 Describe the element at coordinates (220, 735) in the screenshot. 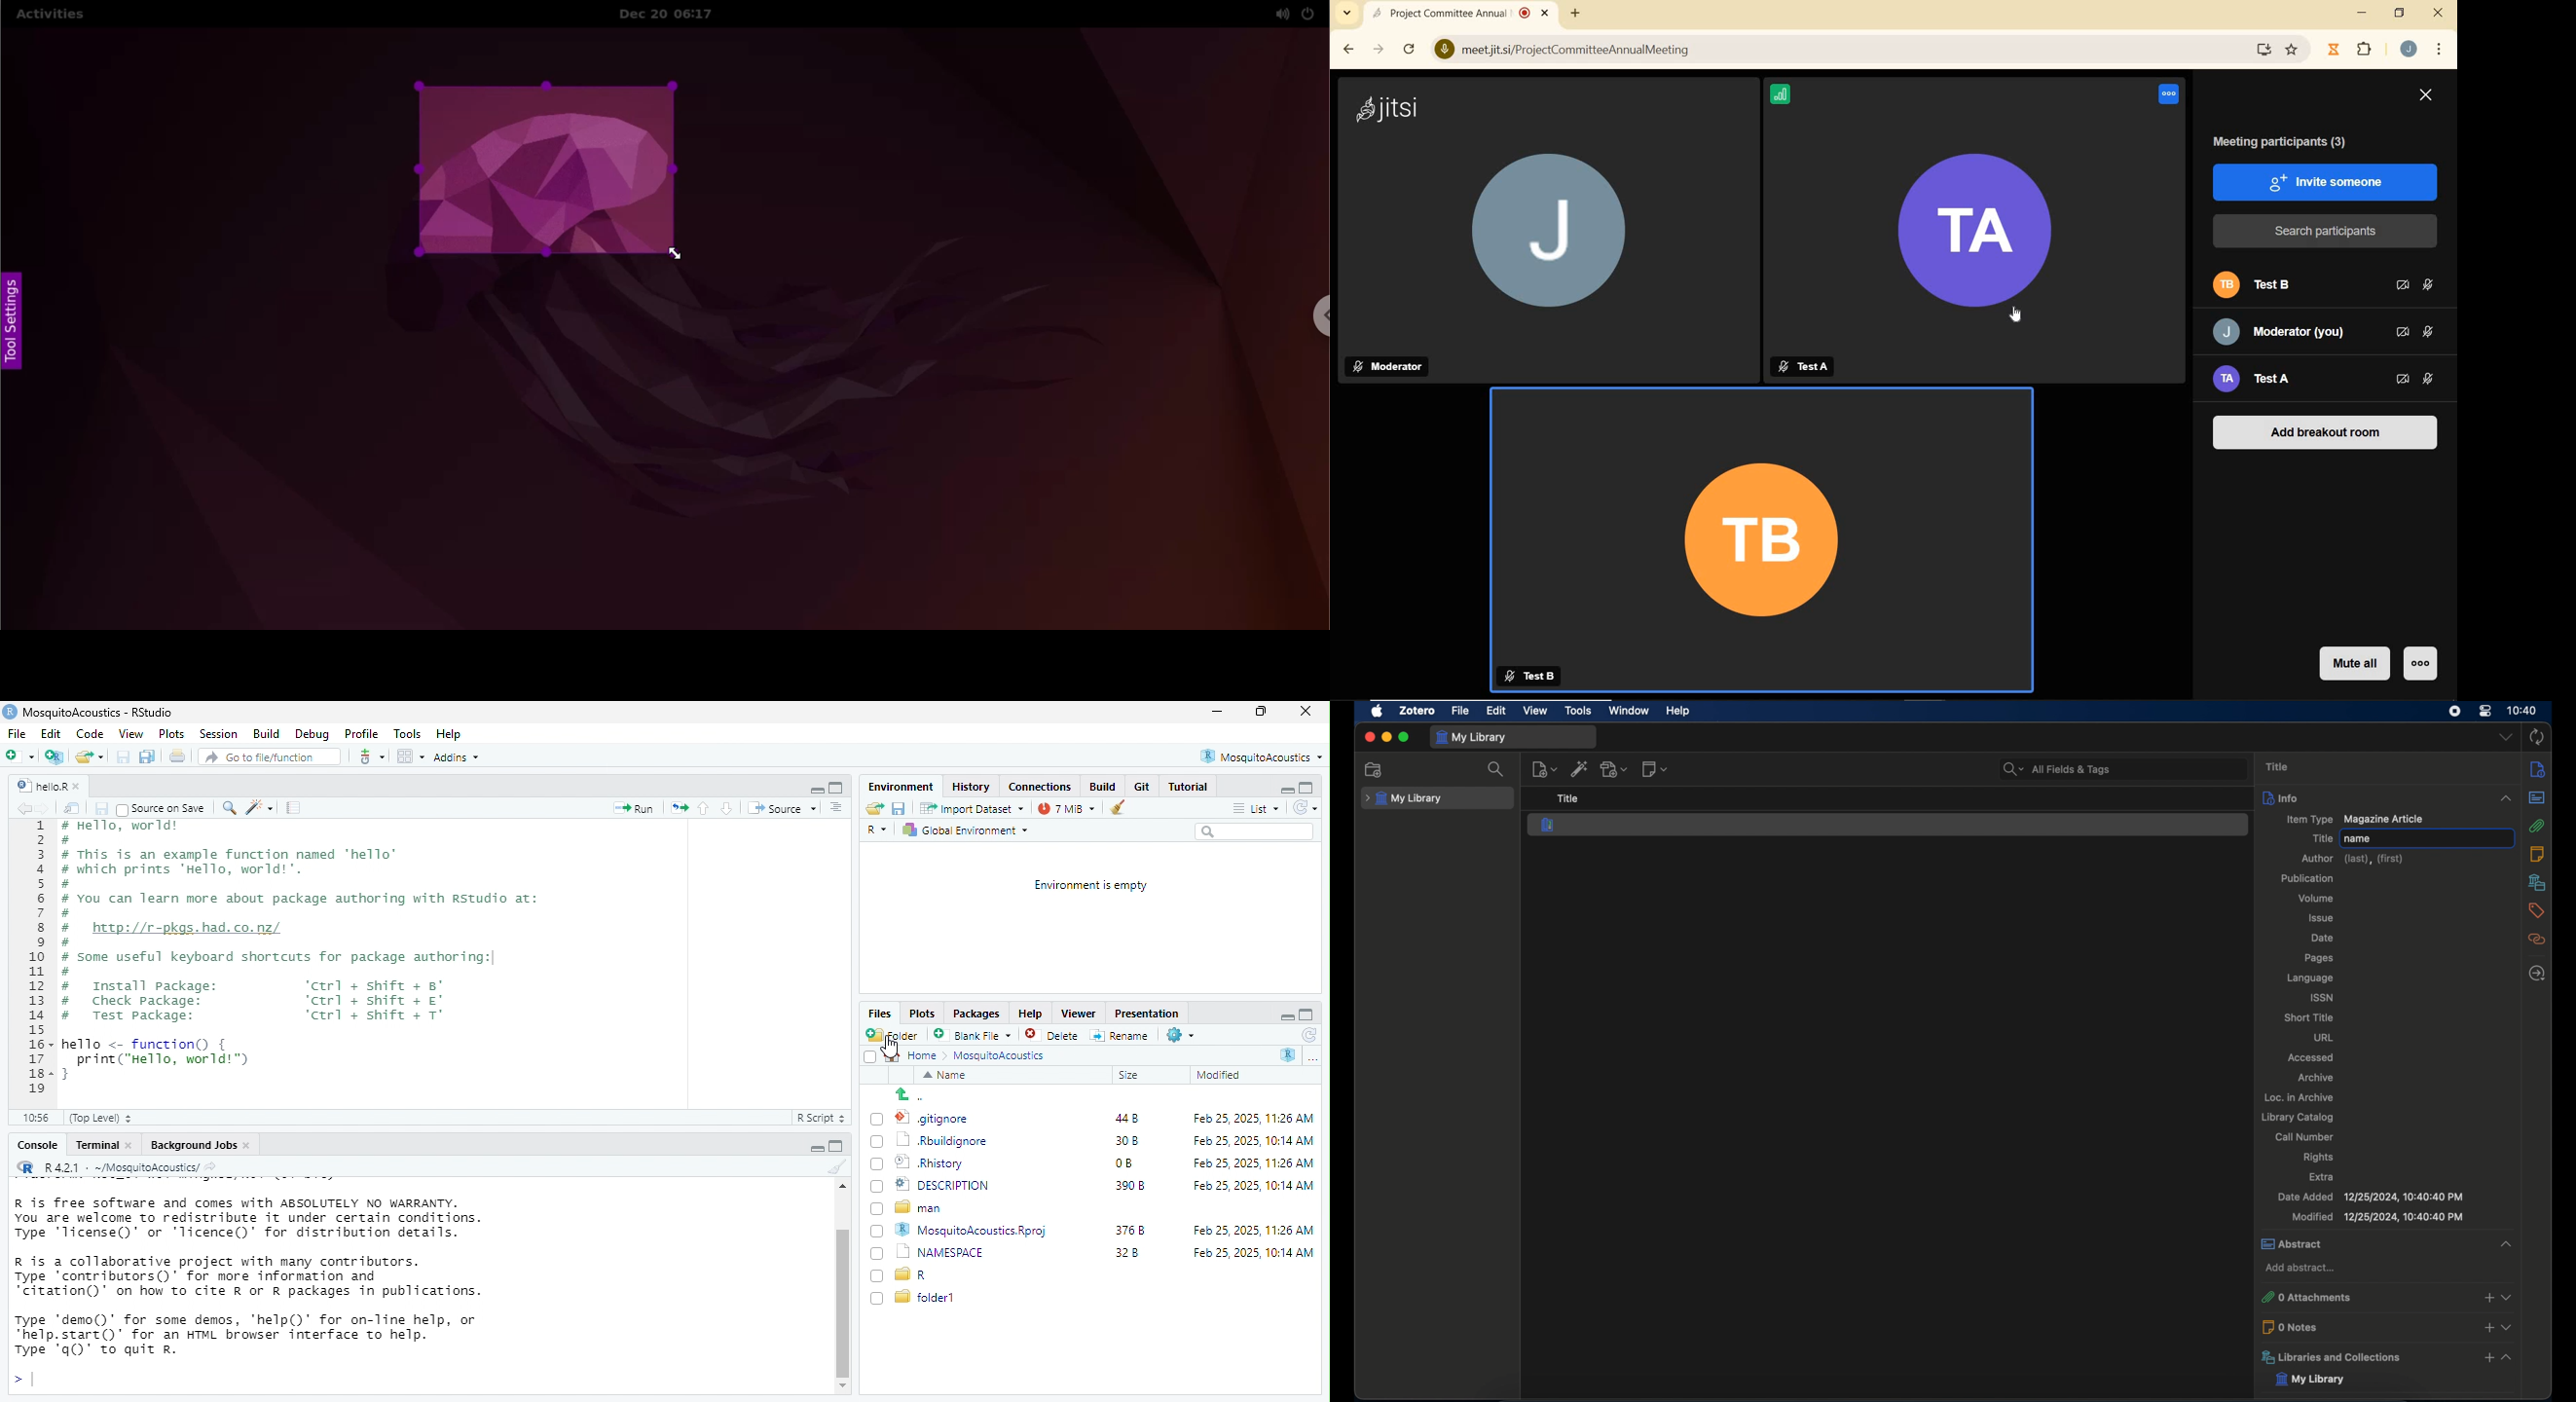

I see `Session` at that location.